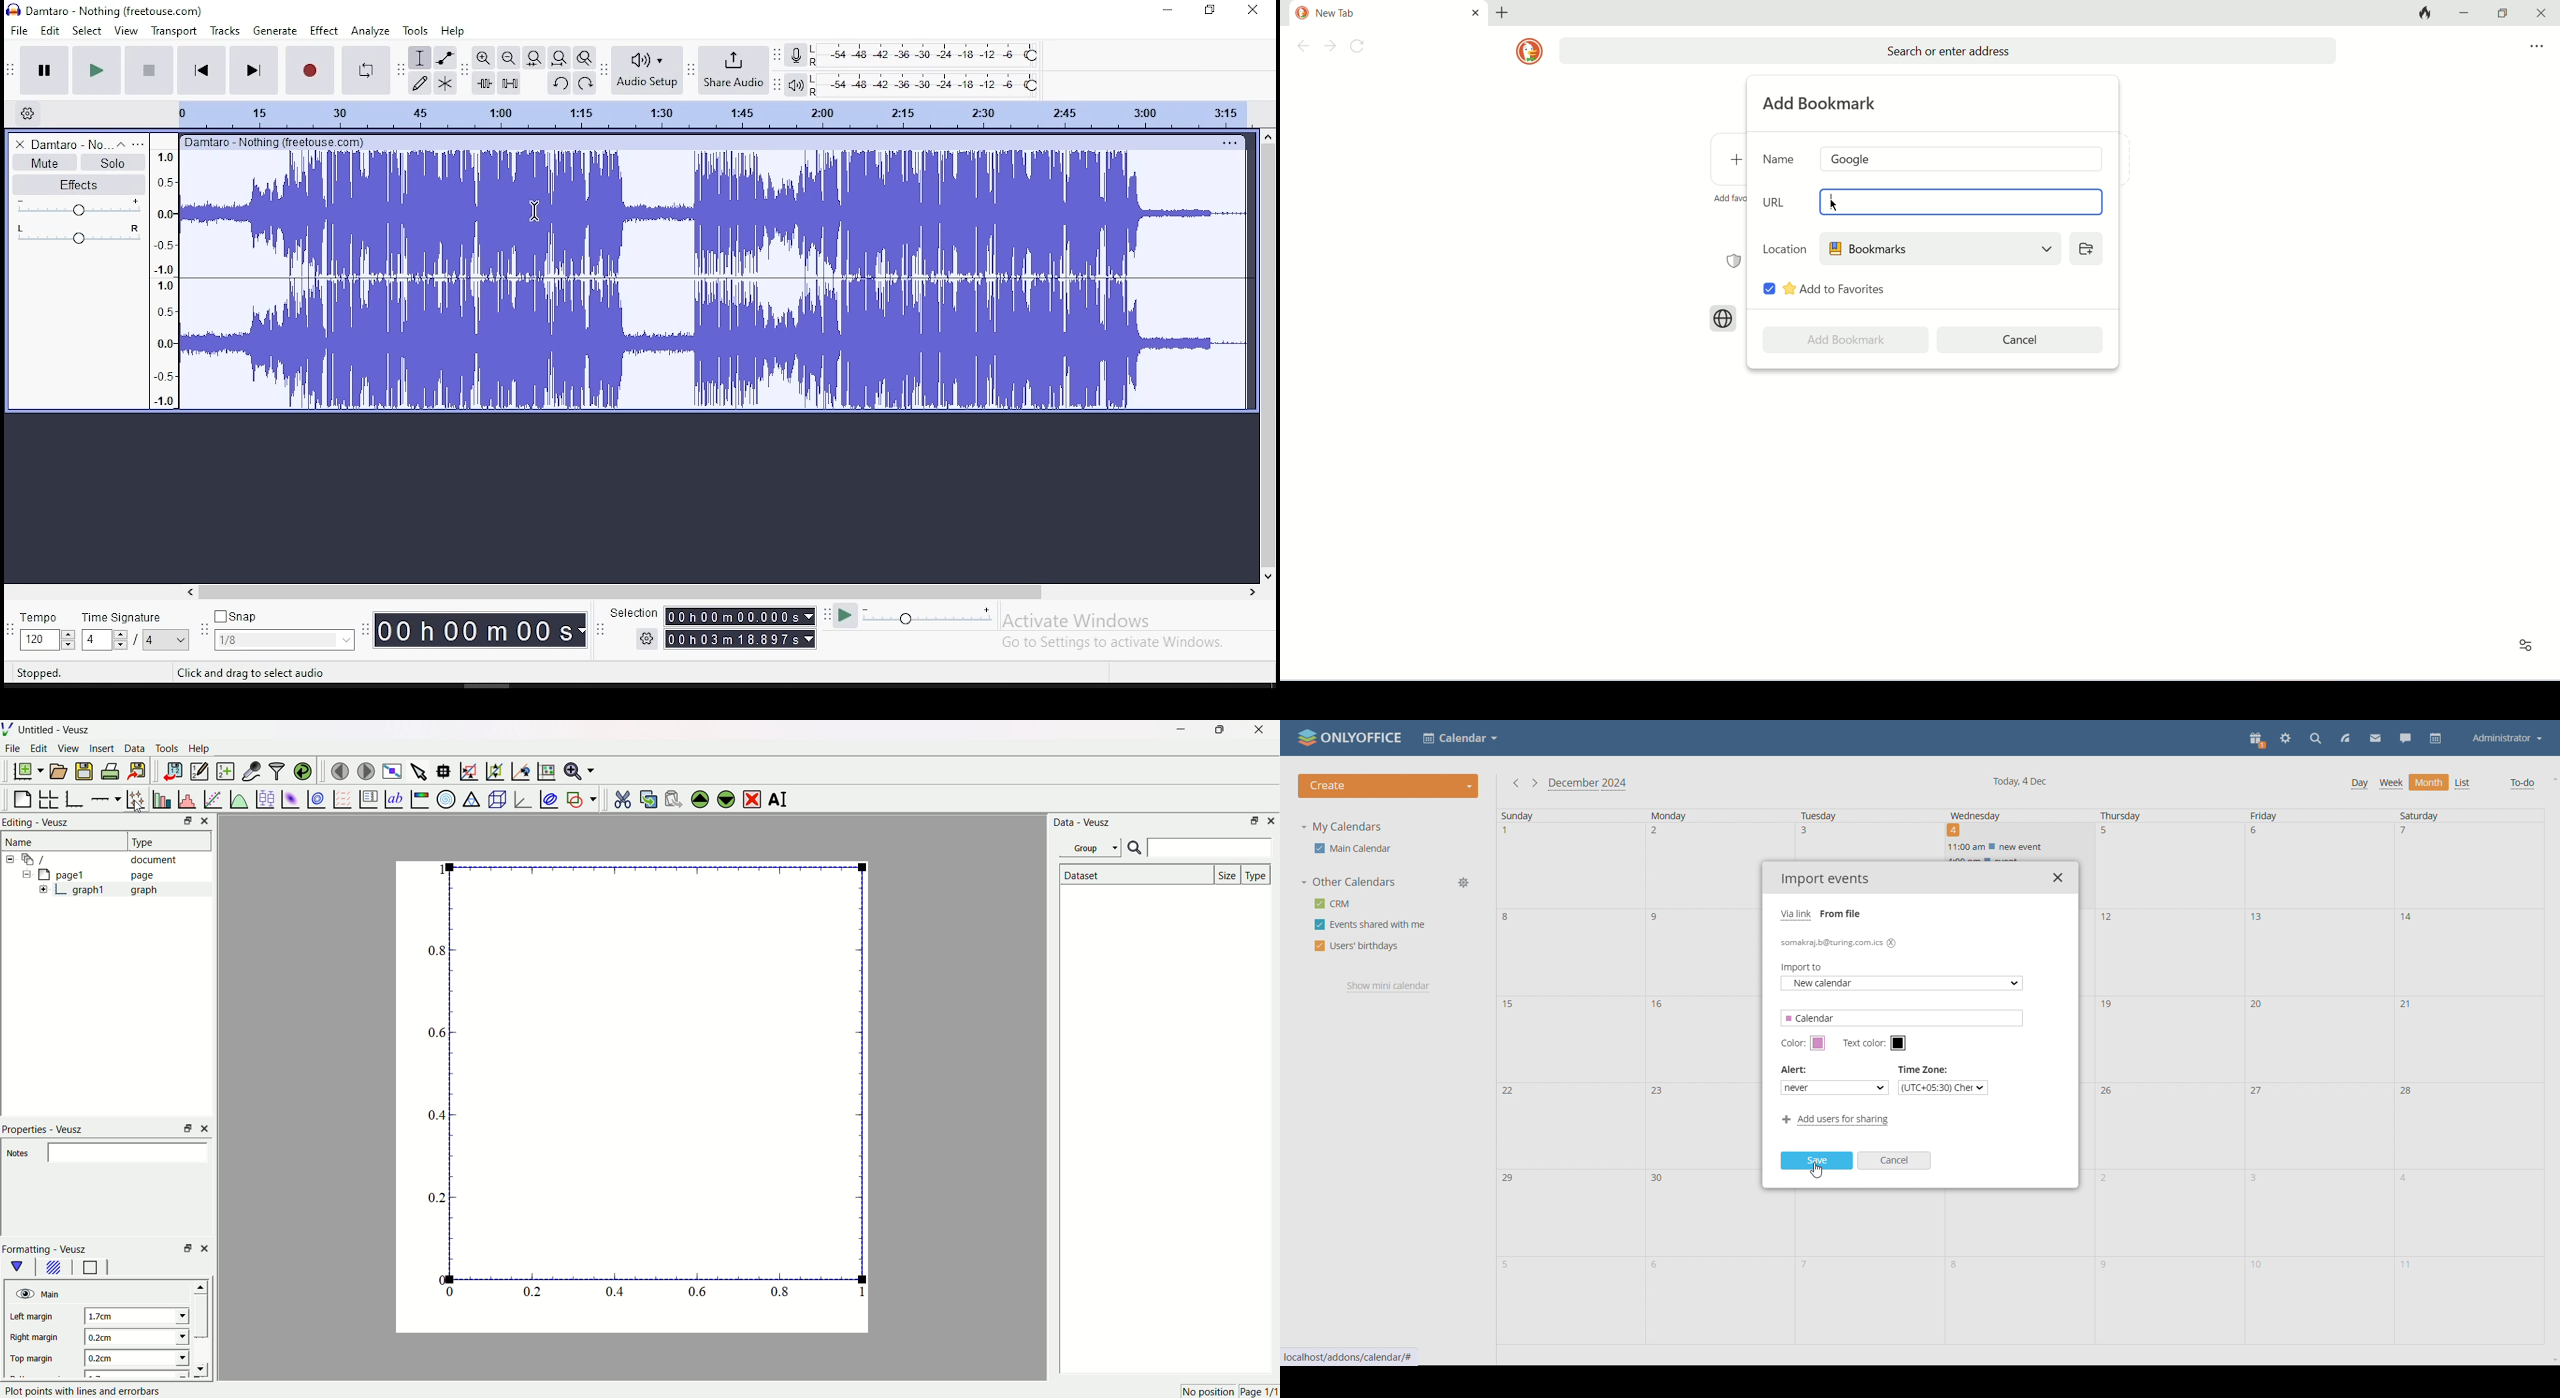 This screenshot has height=1400, width=2576. Describe the element at coordinates (1839, 942) in the screenshot. I see `uploaded file` at that location.